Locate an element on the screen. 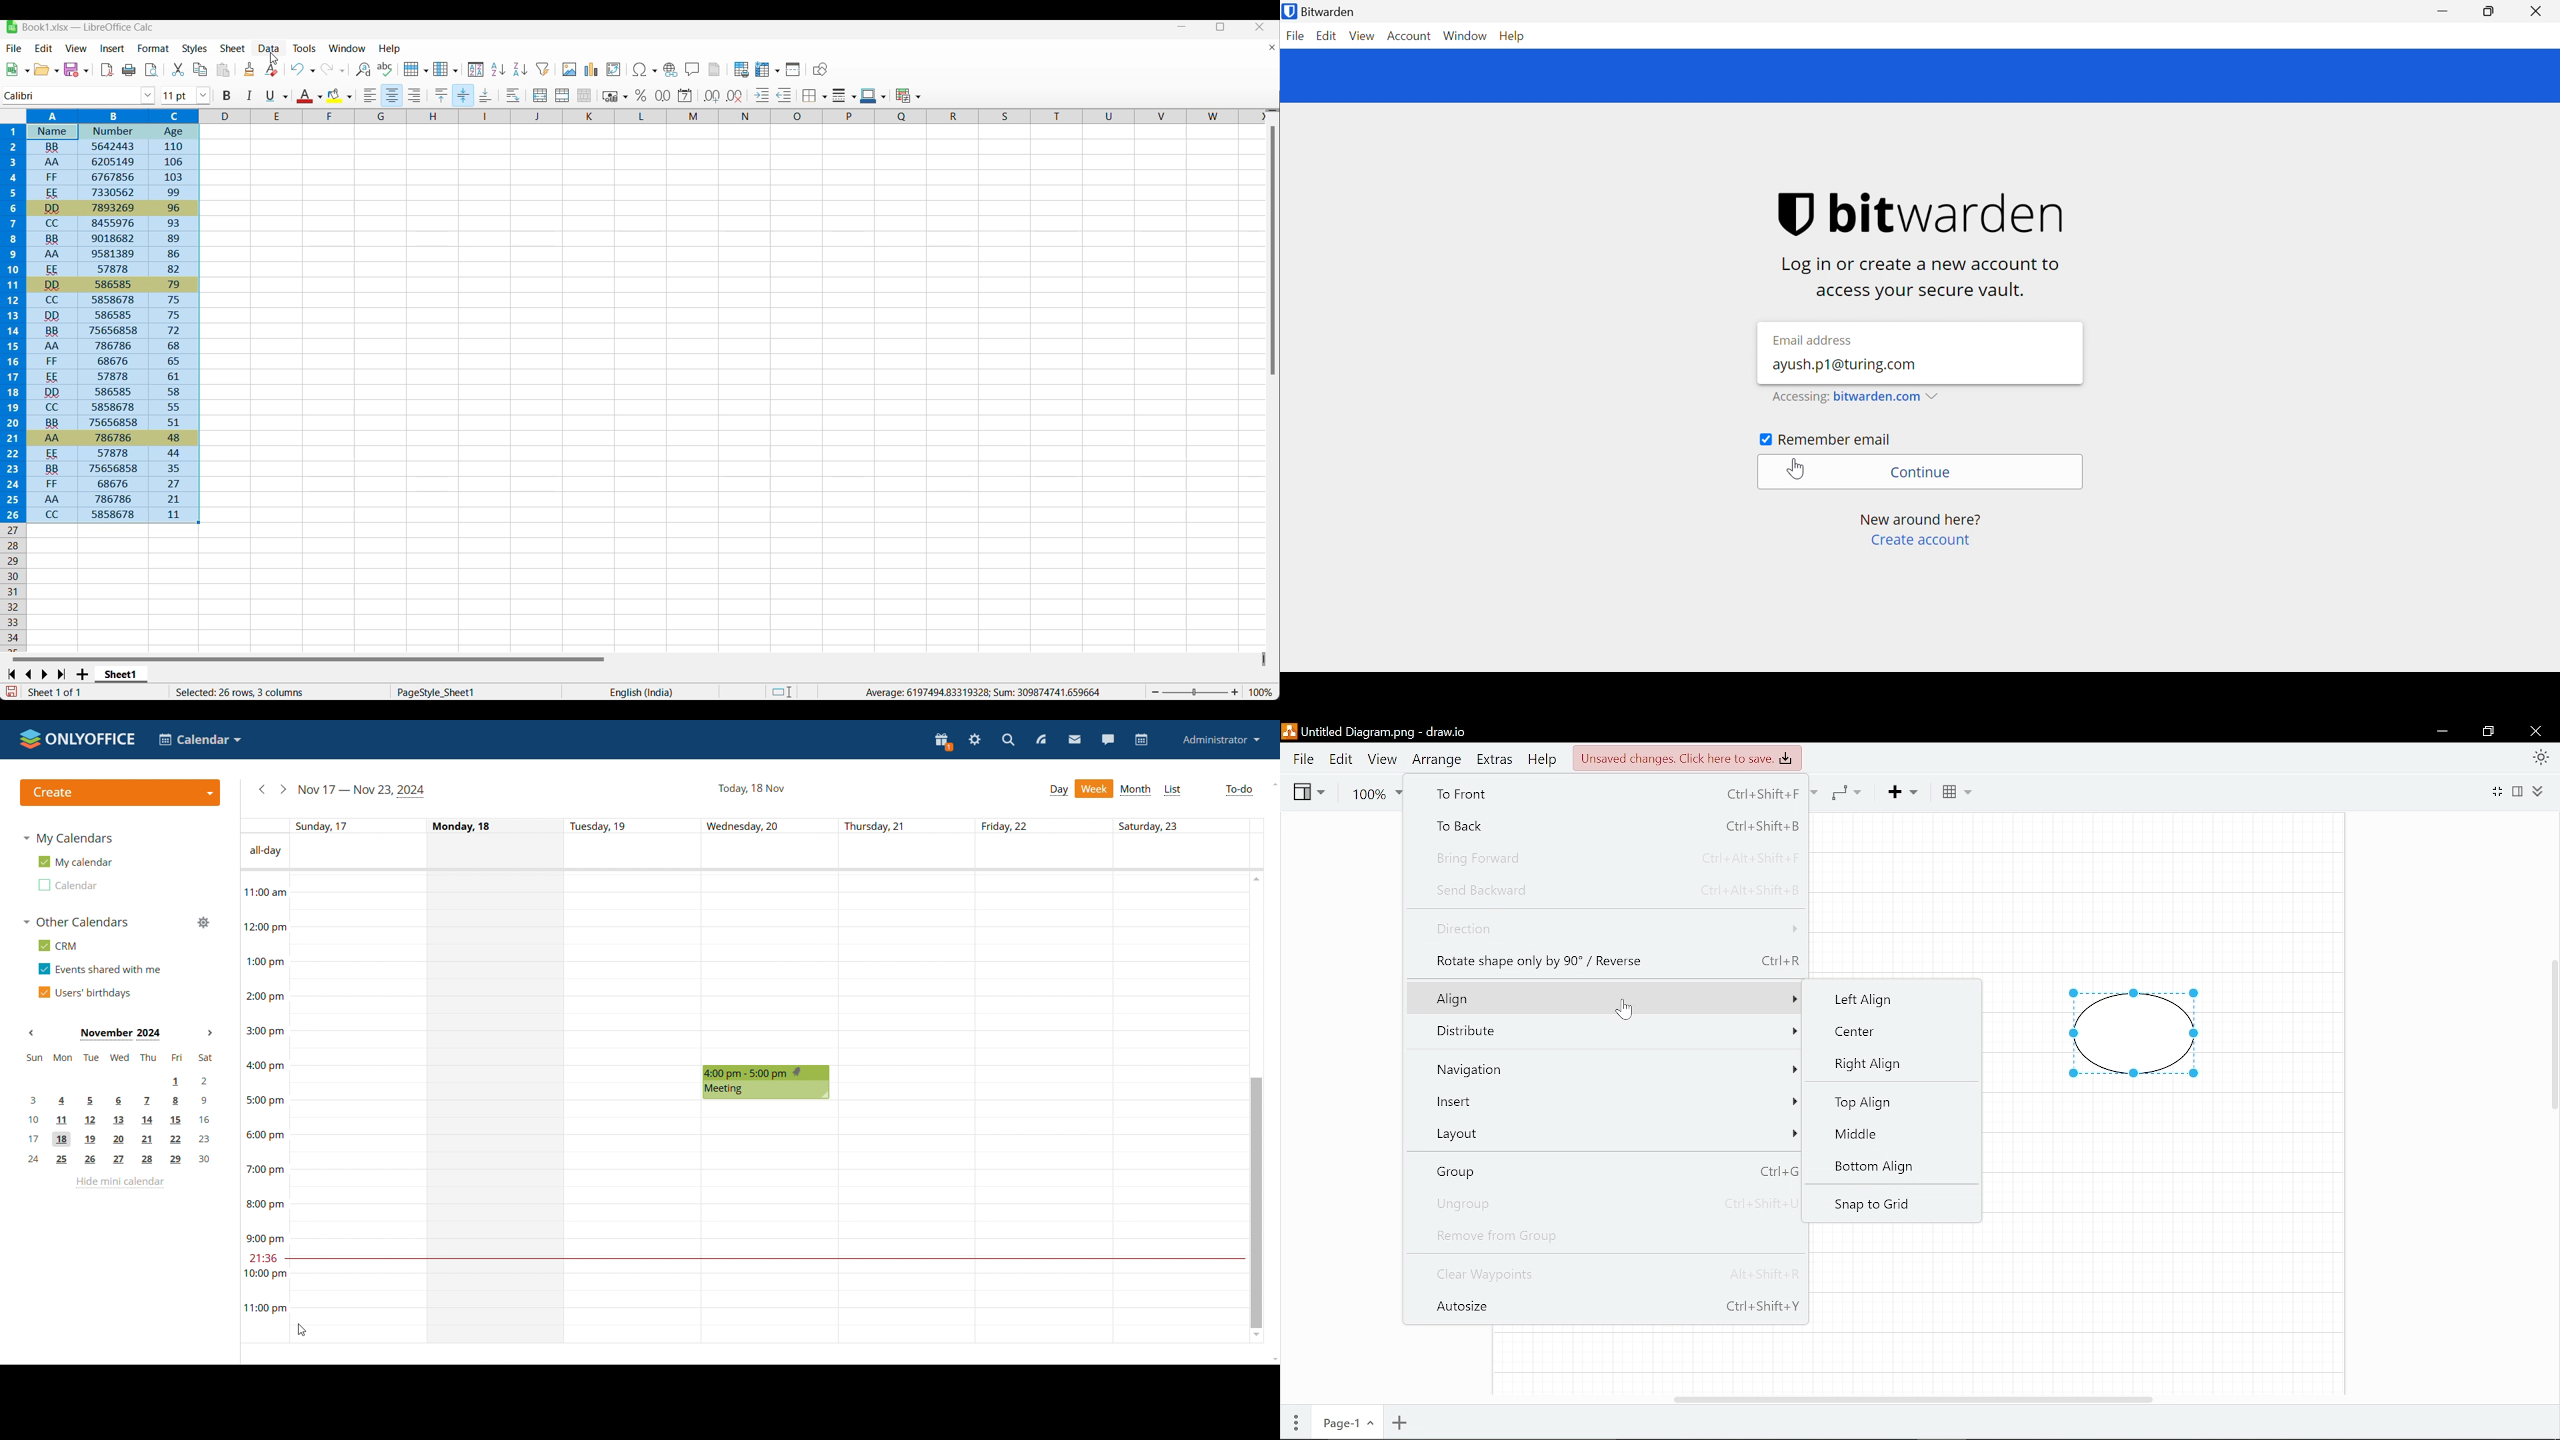 The width and height of the screenshot is (2576, 1456). Left align is located at coordinates (1888, 997).